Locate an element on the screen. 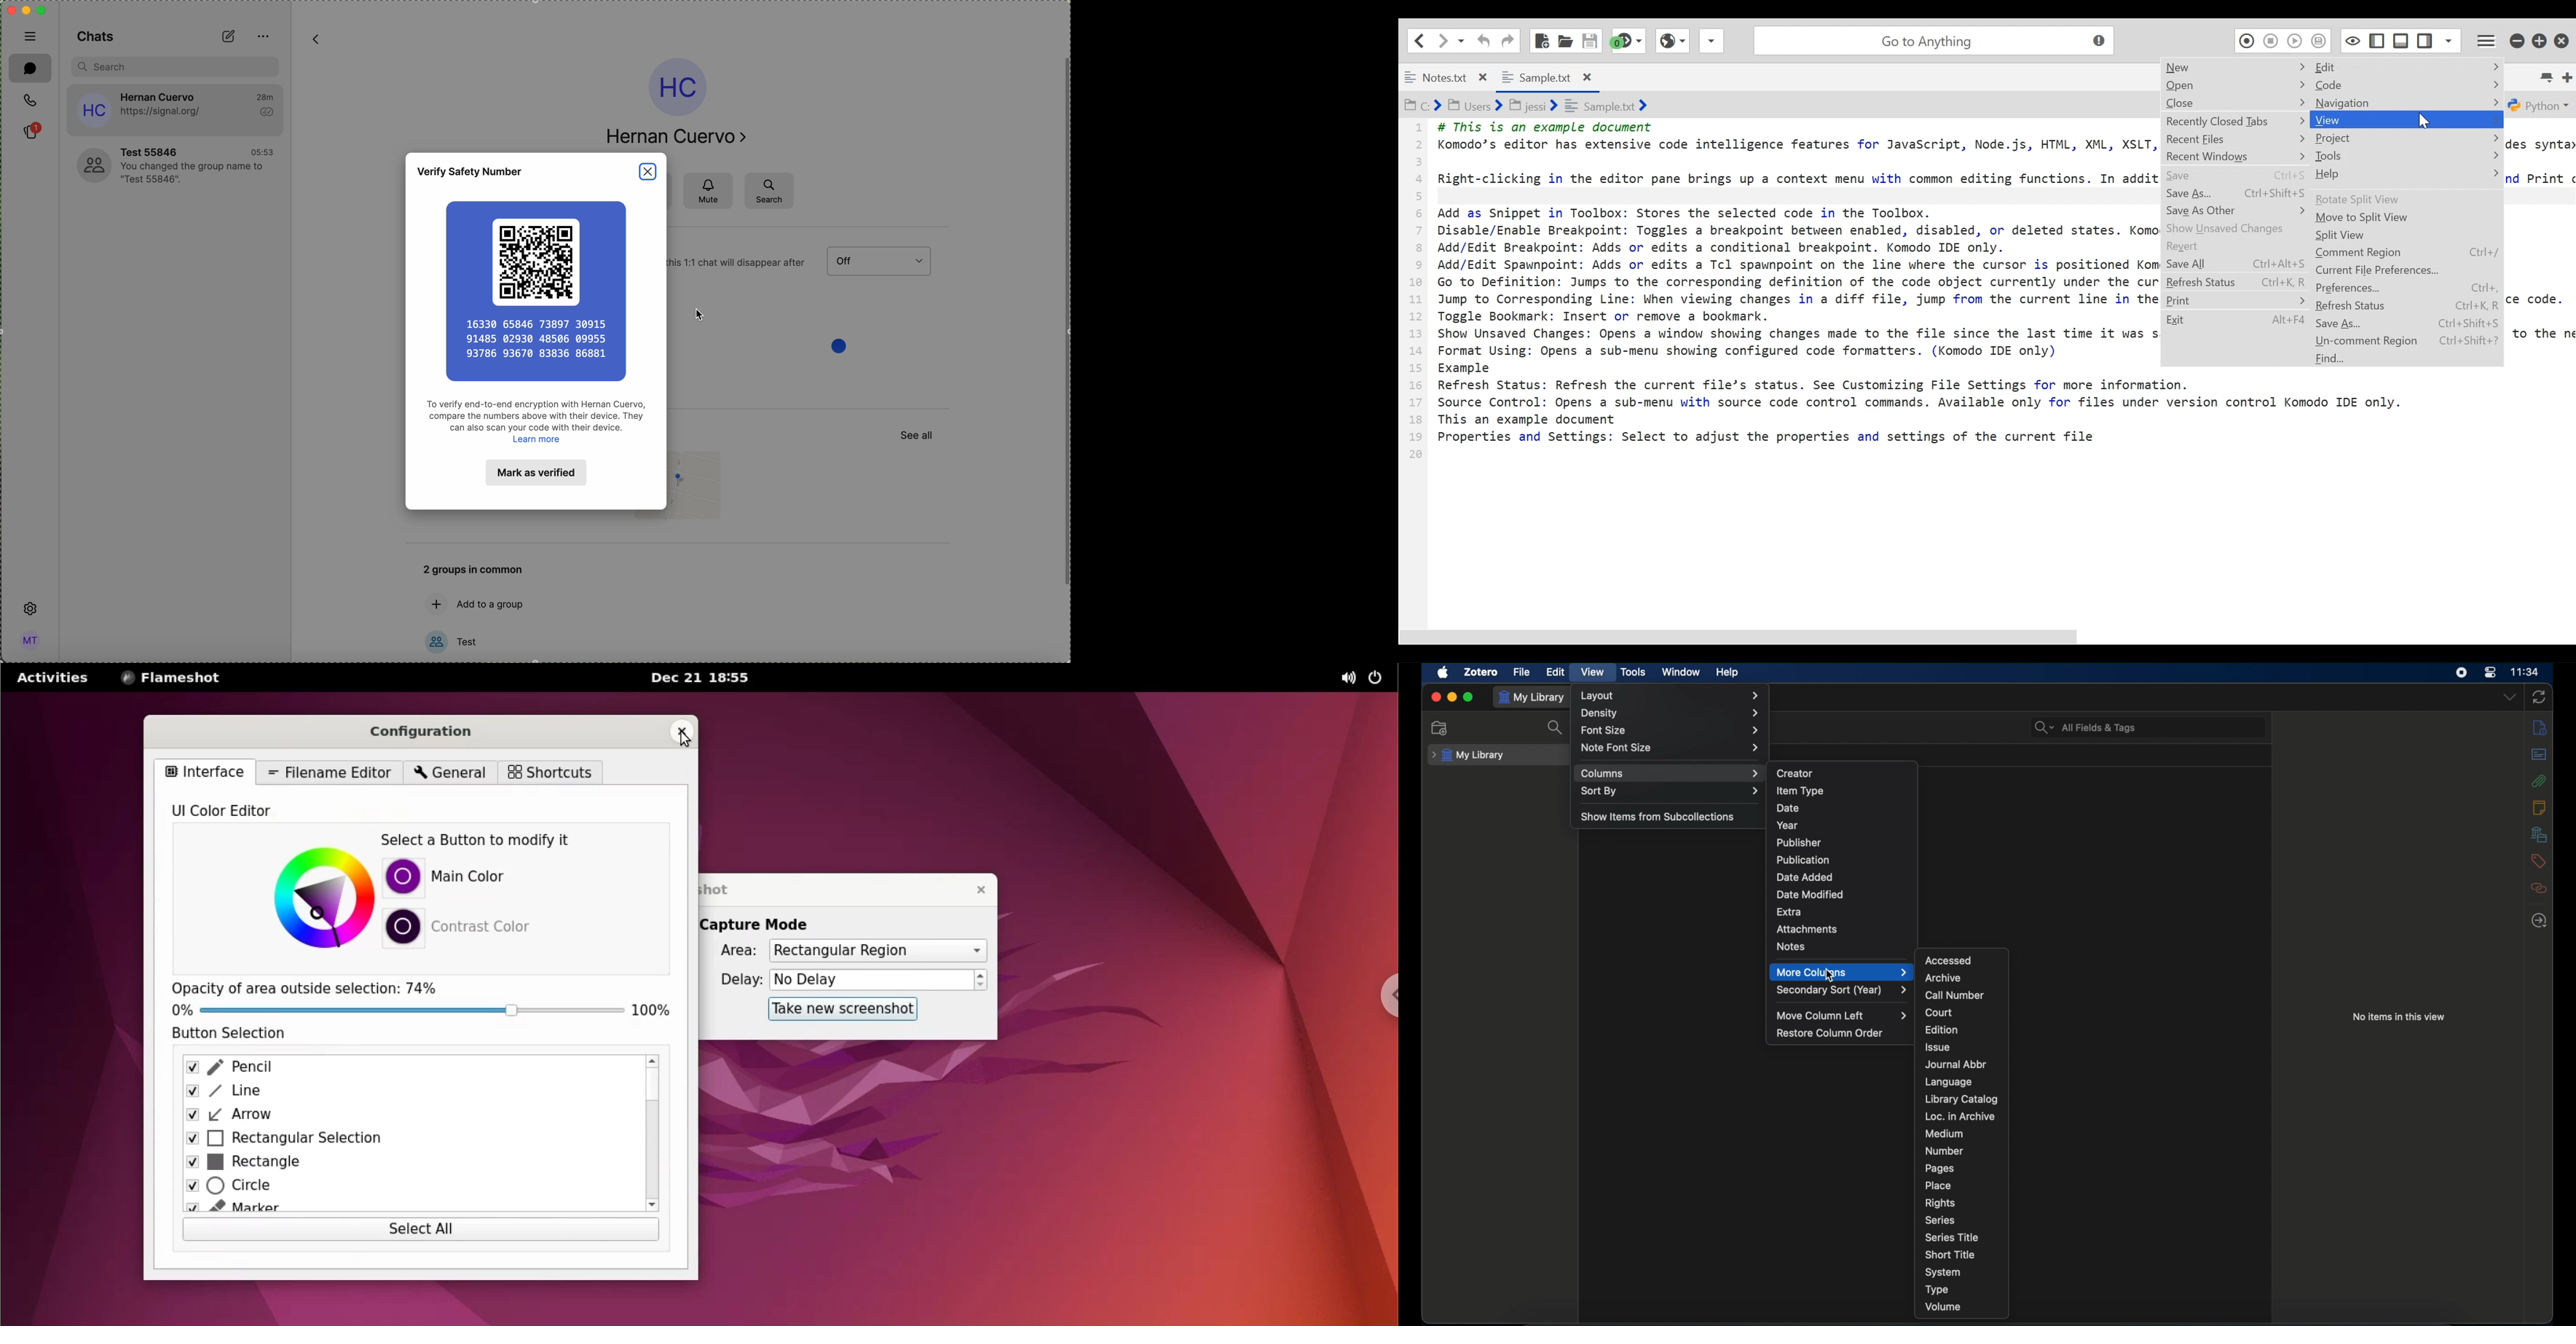 This screenshot has height=1344, width=2576. series is located at coordinates (1940, 1220).